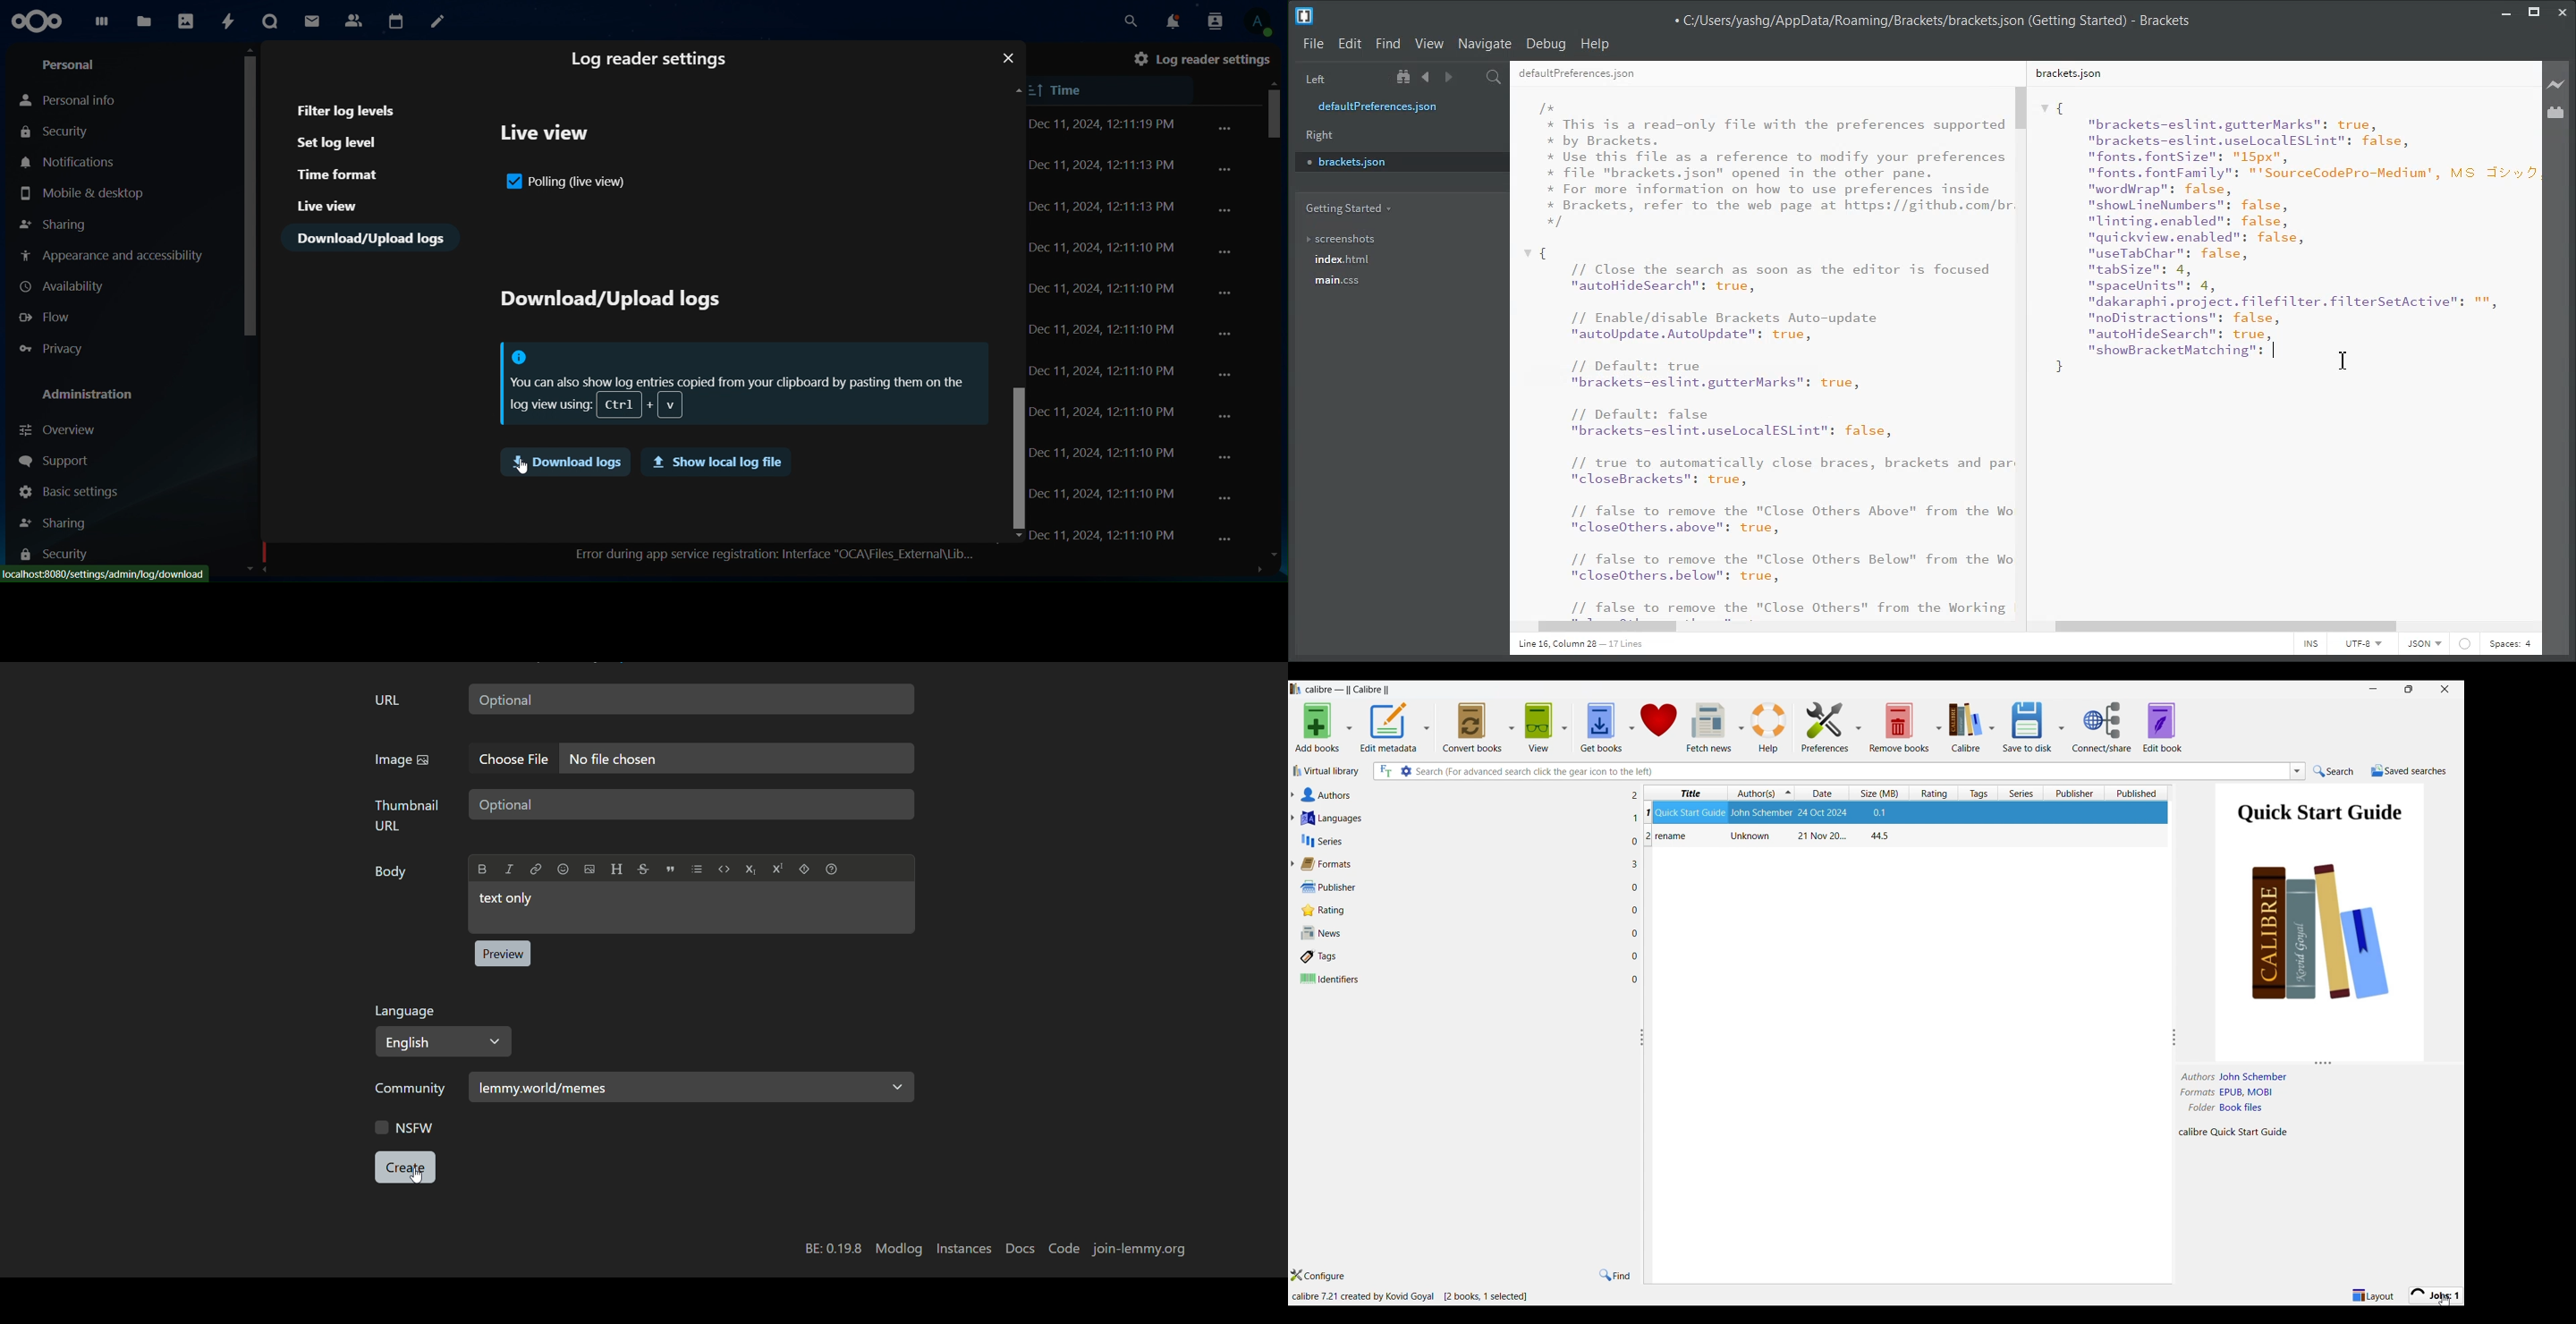  I want to click on main.css, so click(1340, 280).